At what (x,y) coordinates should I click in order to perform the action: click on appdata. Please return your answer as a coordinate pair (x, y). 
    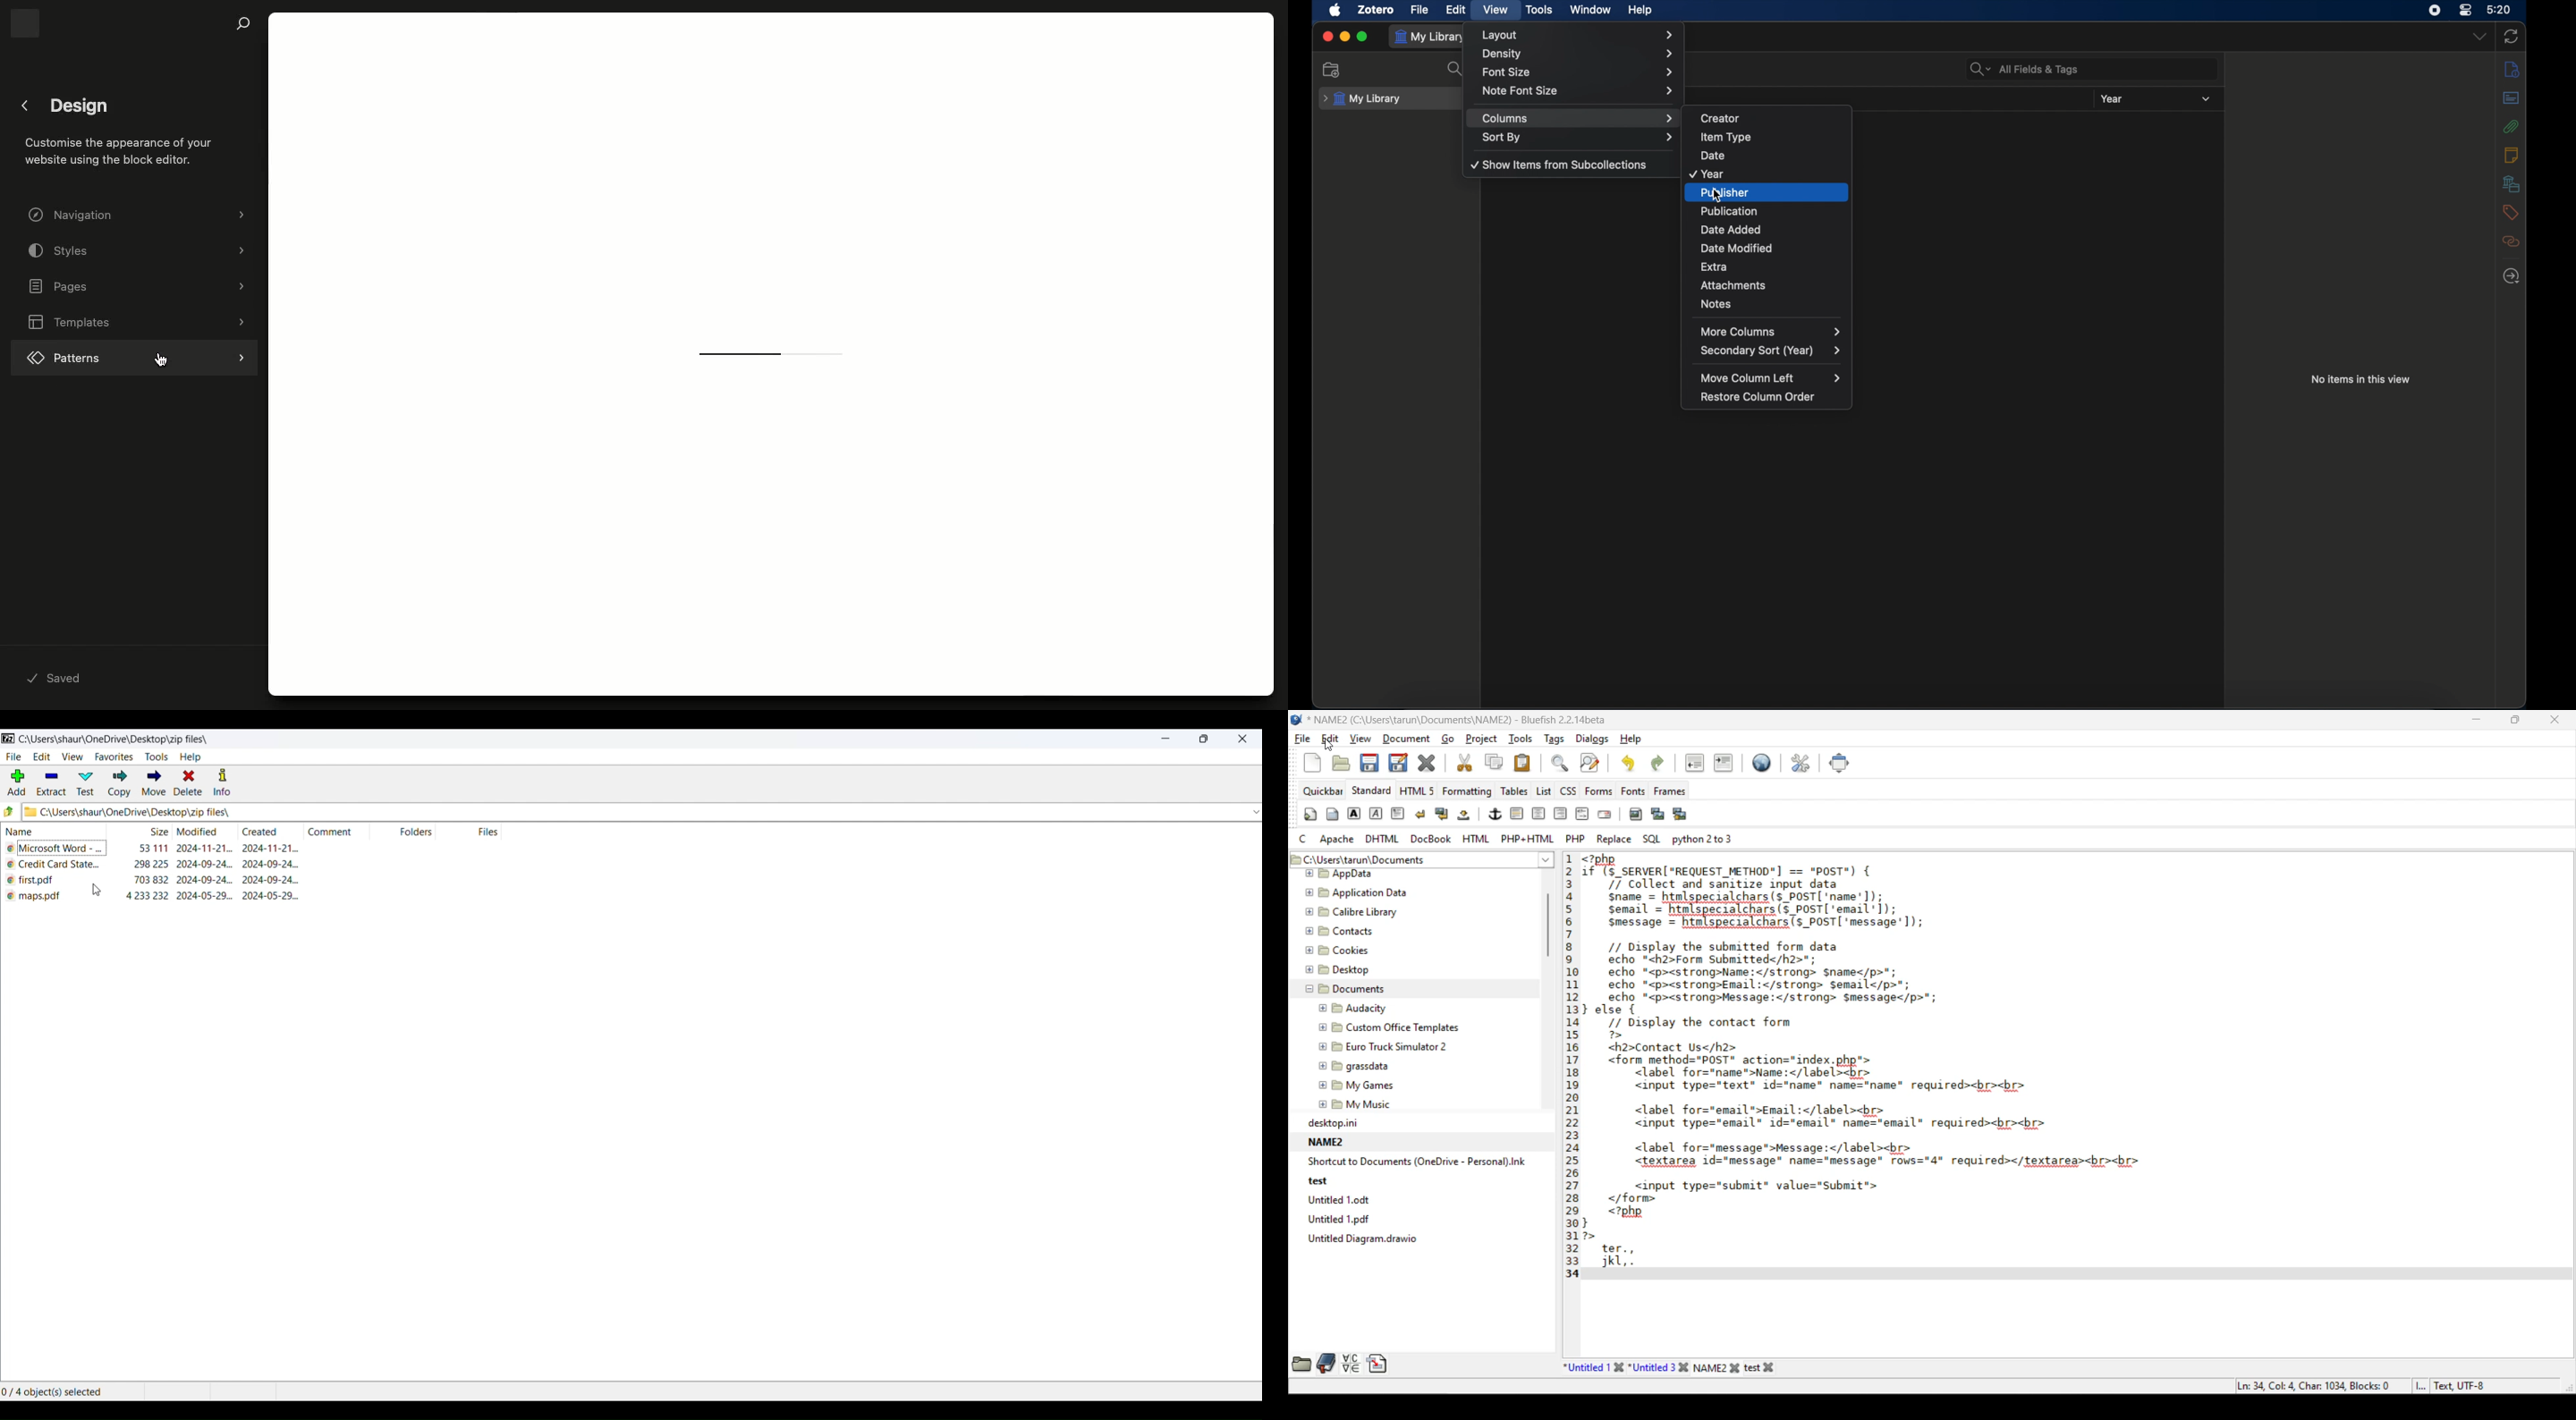
    Looking at the image, I should click on (1347, 874).